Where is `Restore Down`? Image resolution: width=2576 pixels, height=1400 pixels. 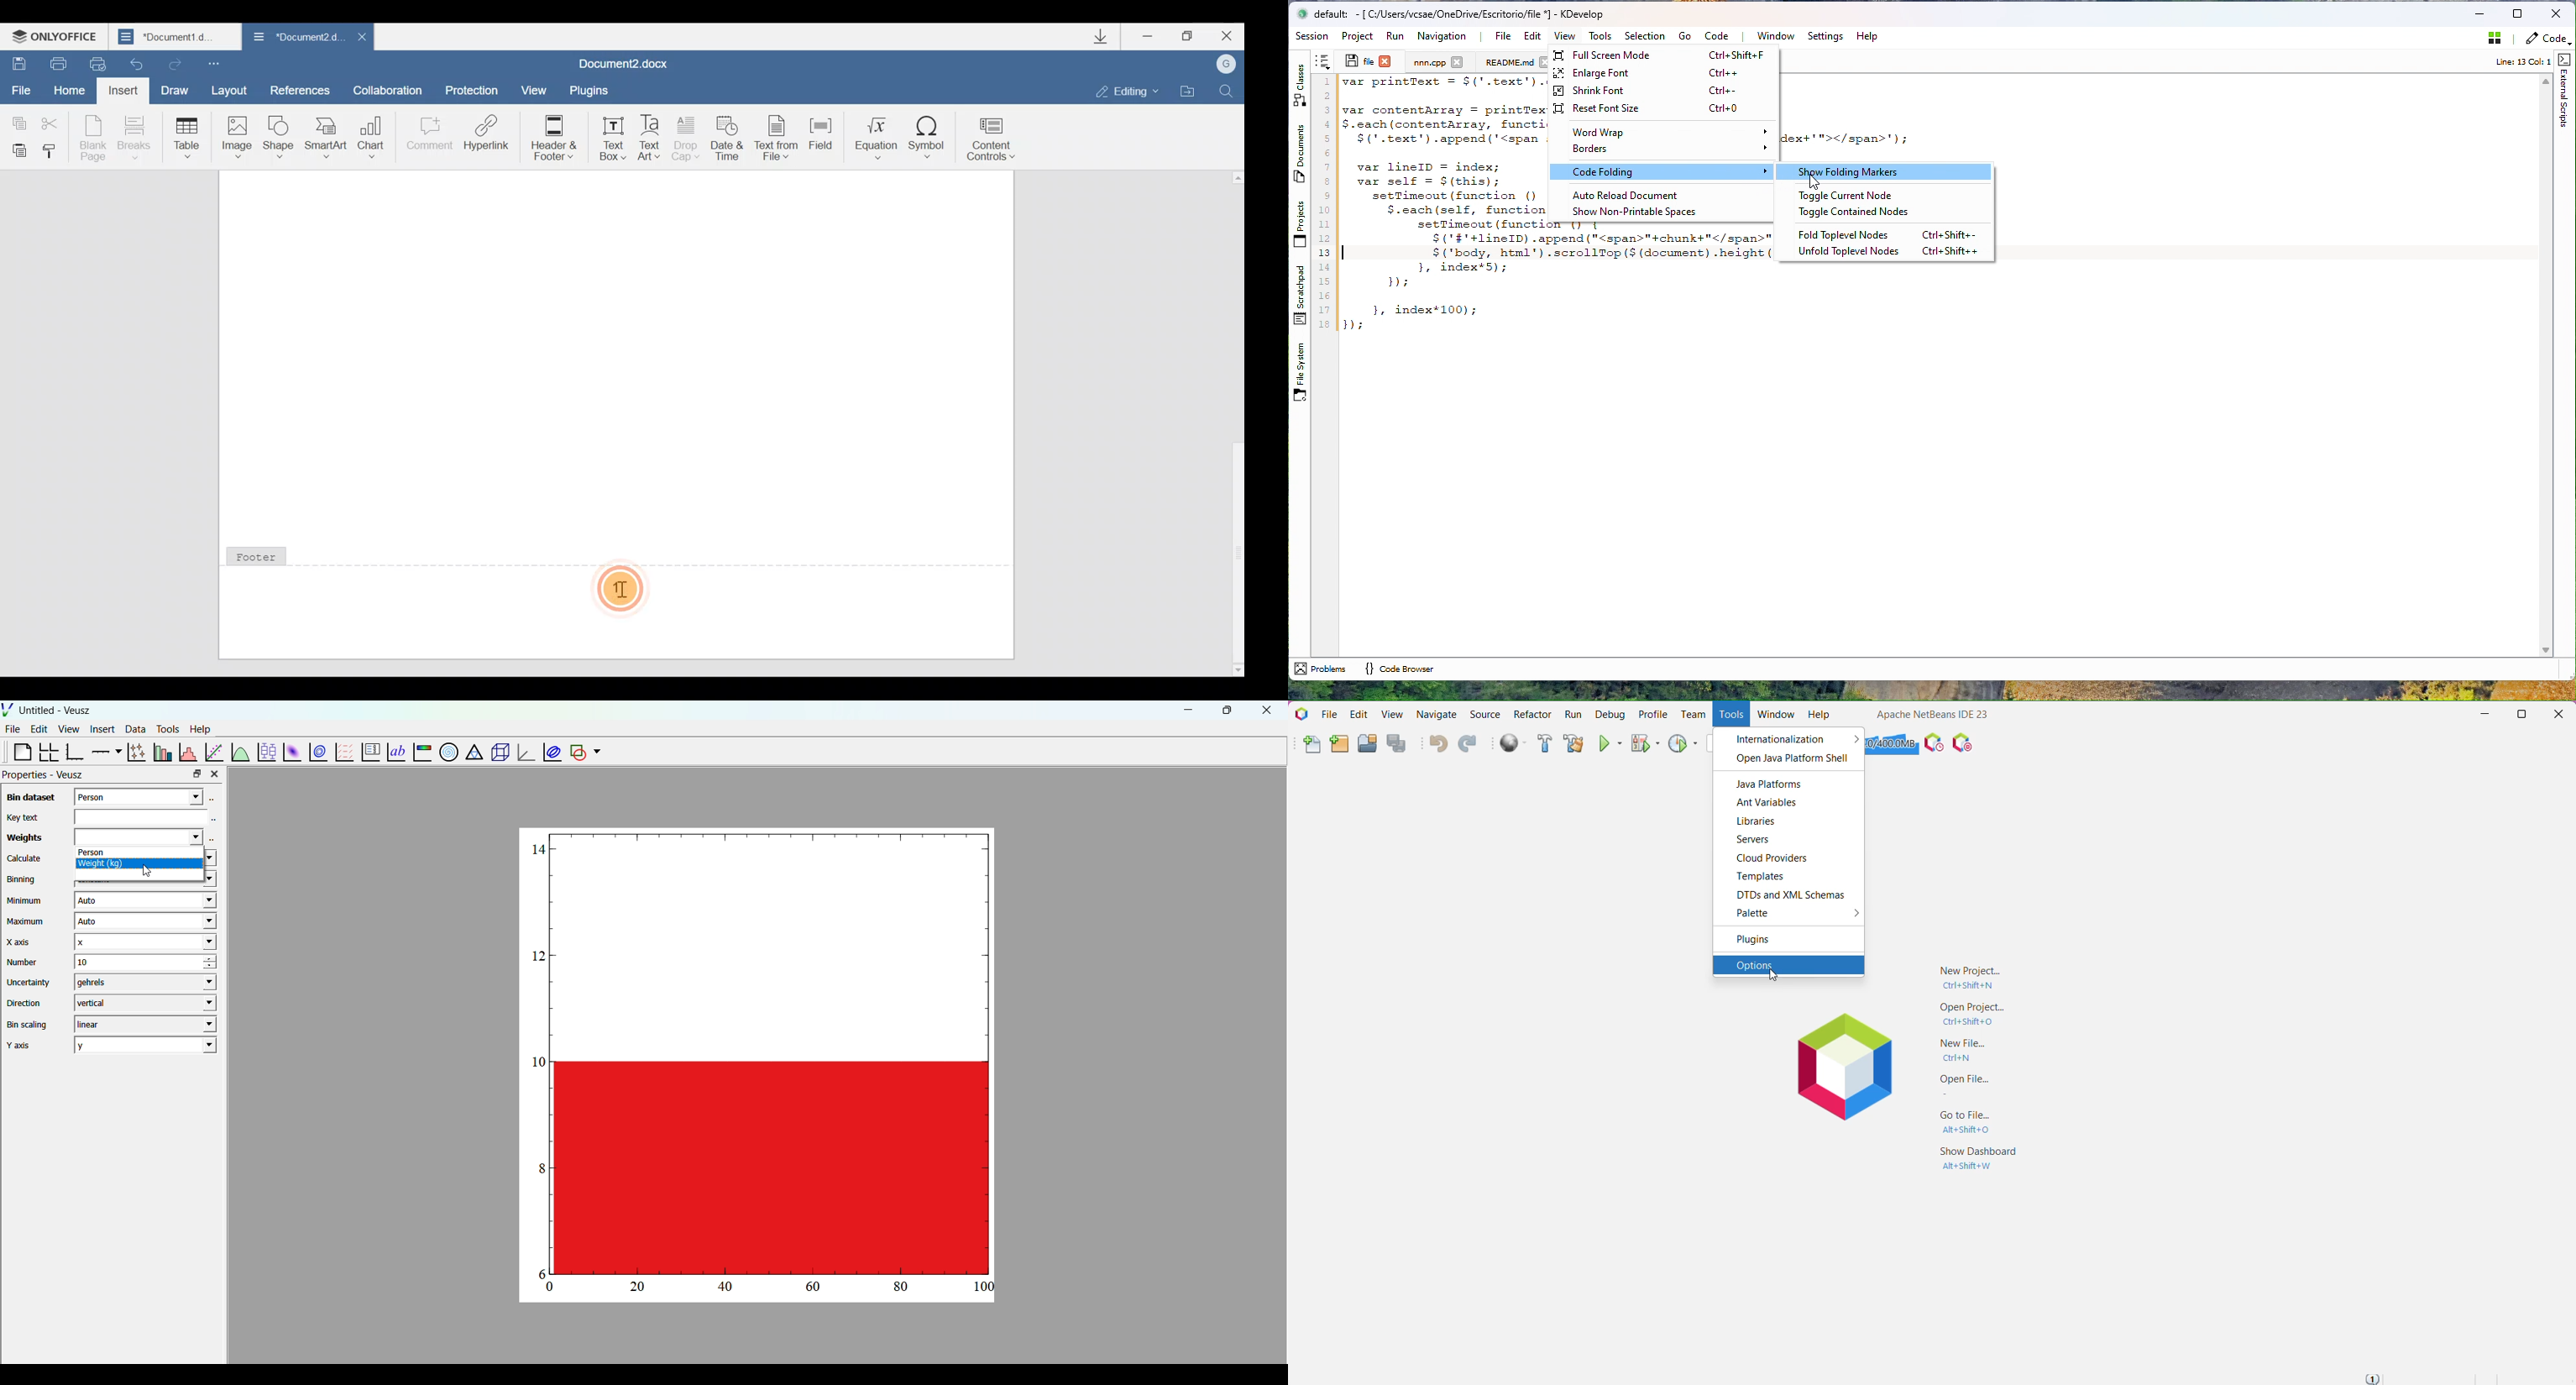 Restore Down is located at coordinates (2524, 714).